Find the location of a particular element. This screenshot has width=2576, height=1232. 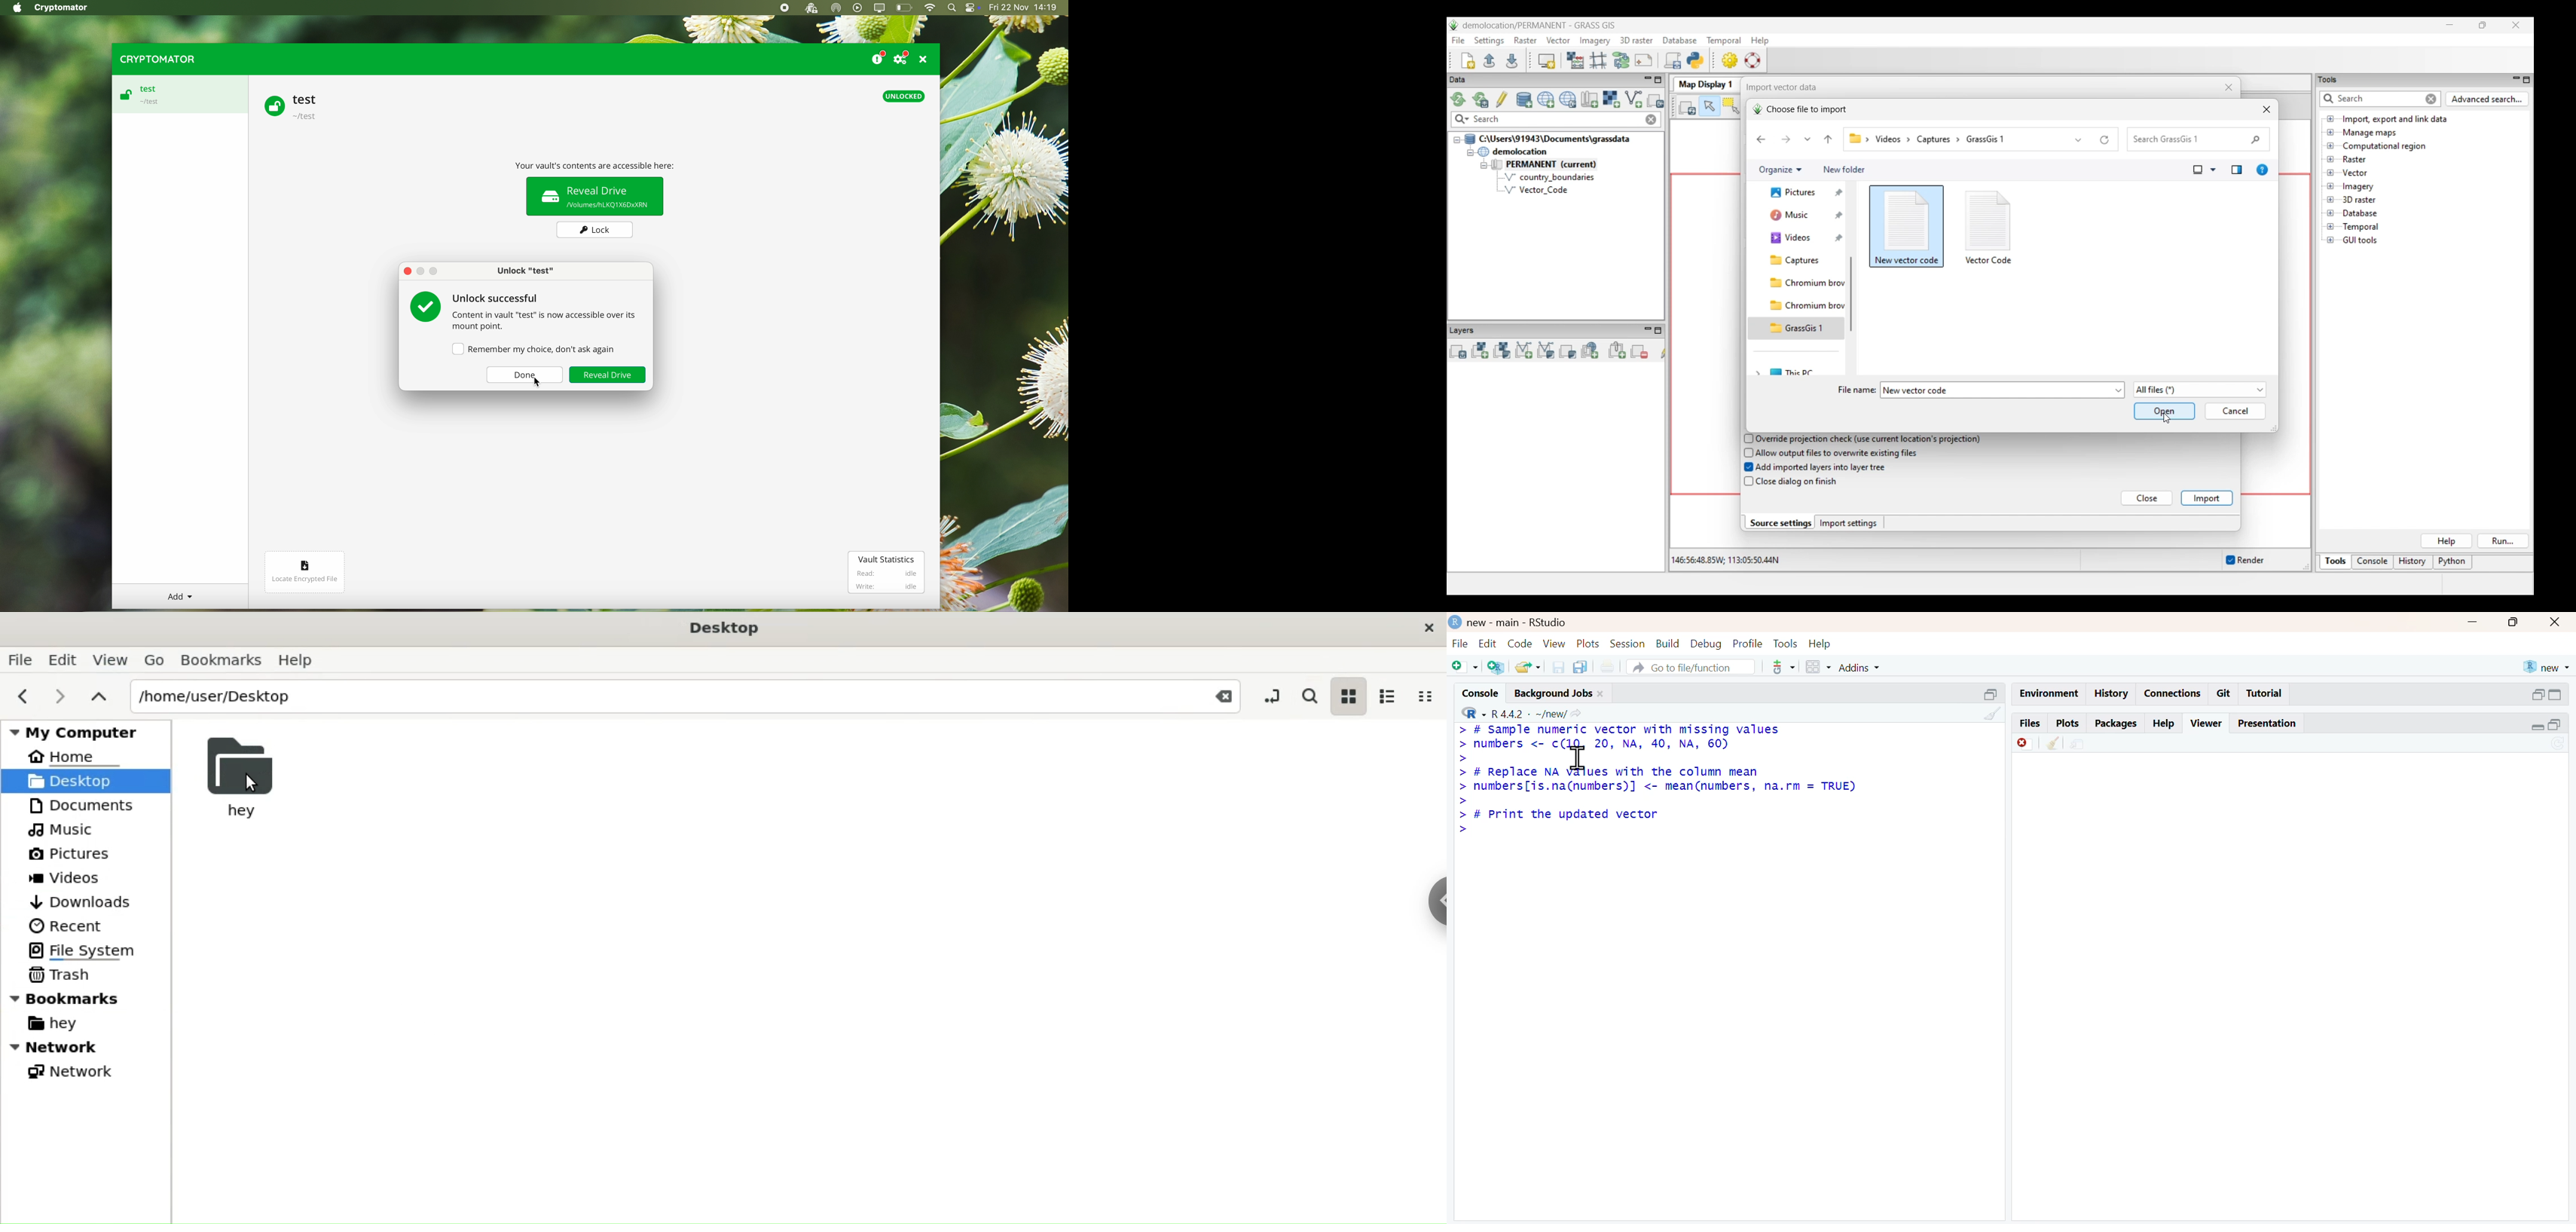

clean is located at coordinates (2054, 744).